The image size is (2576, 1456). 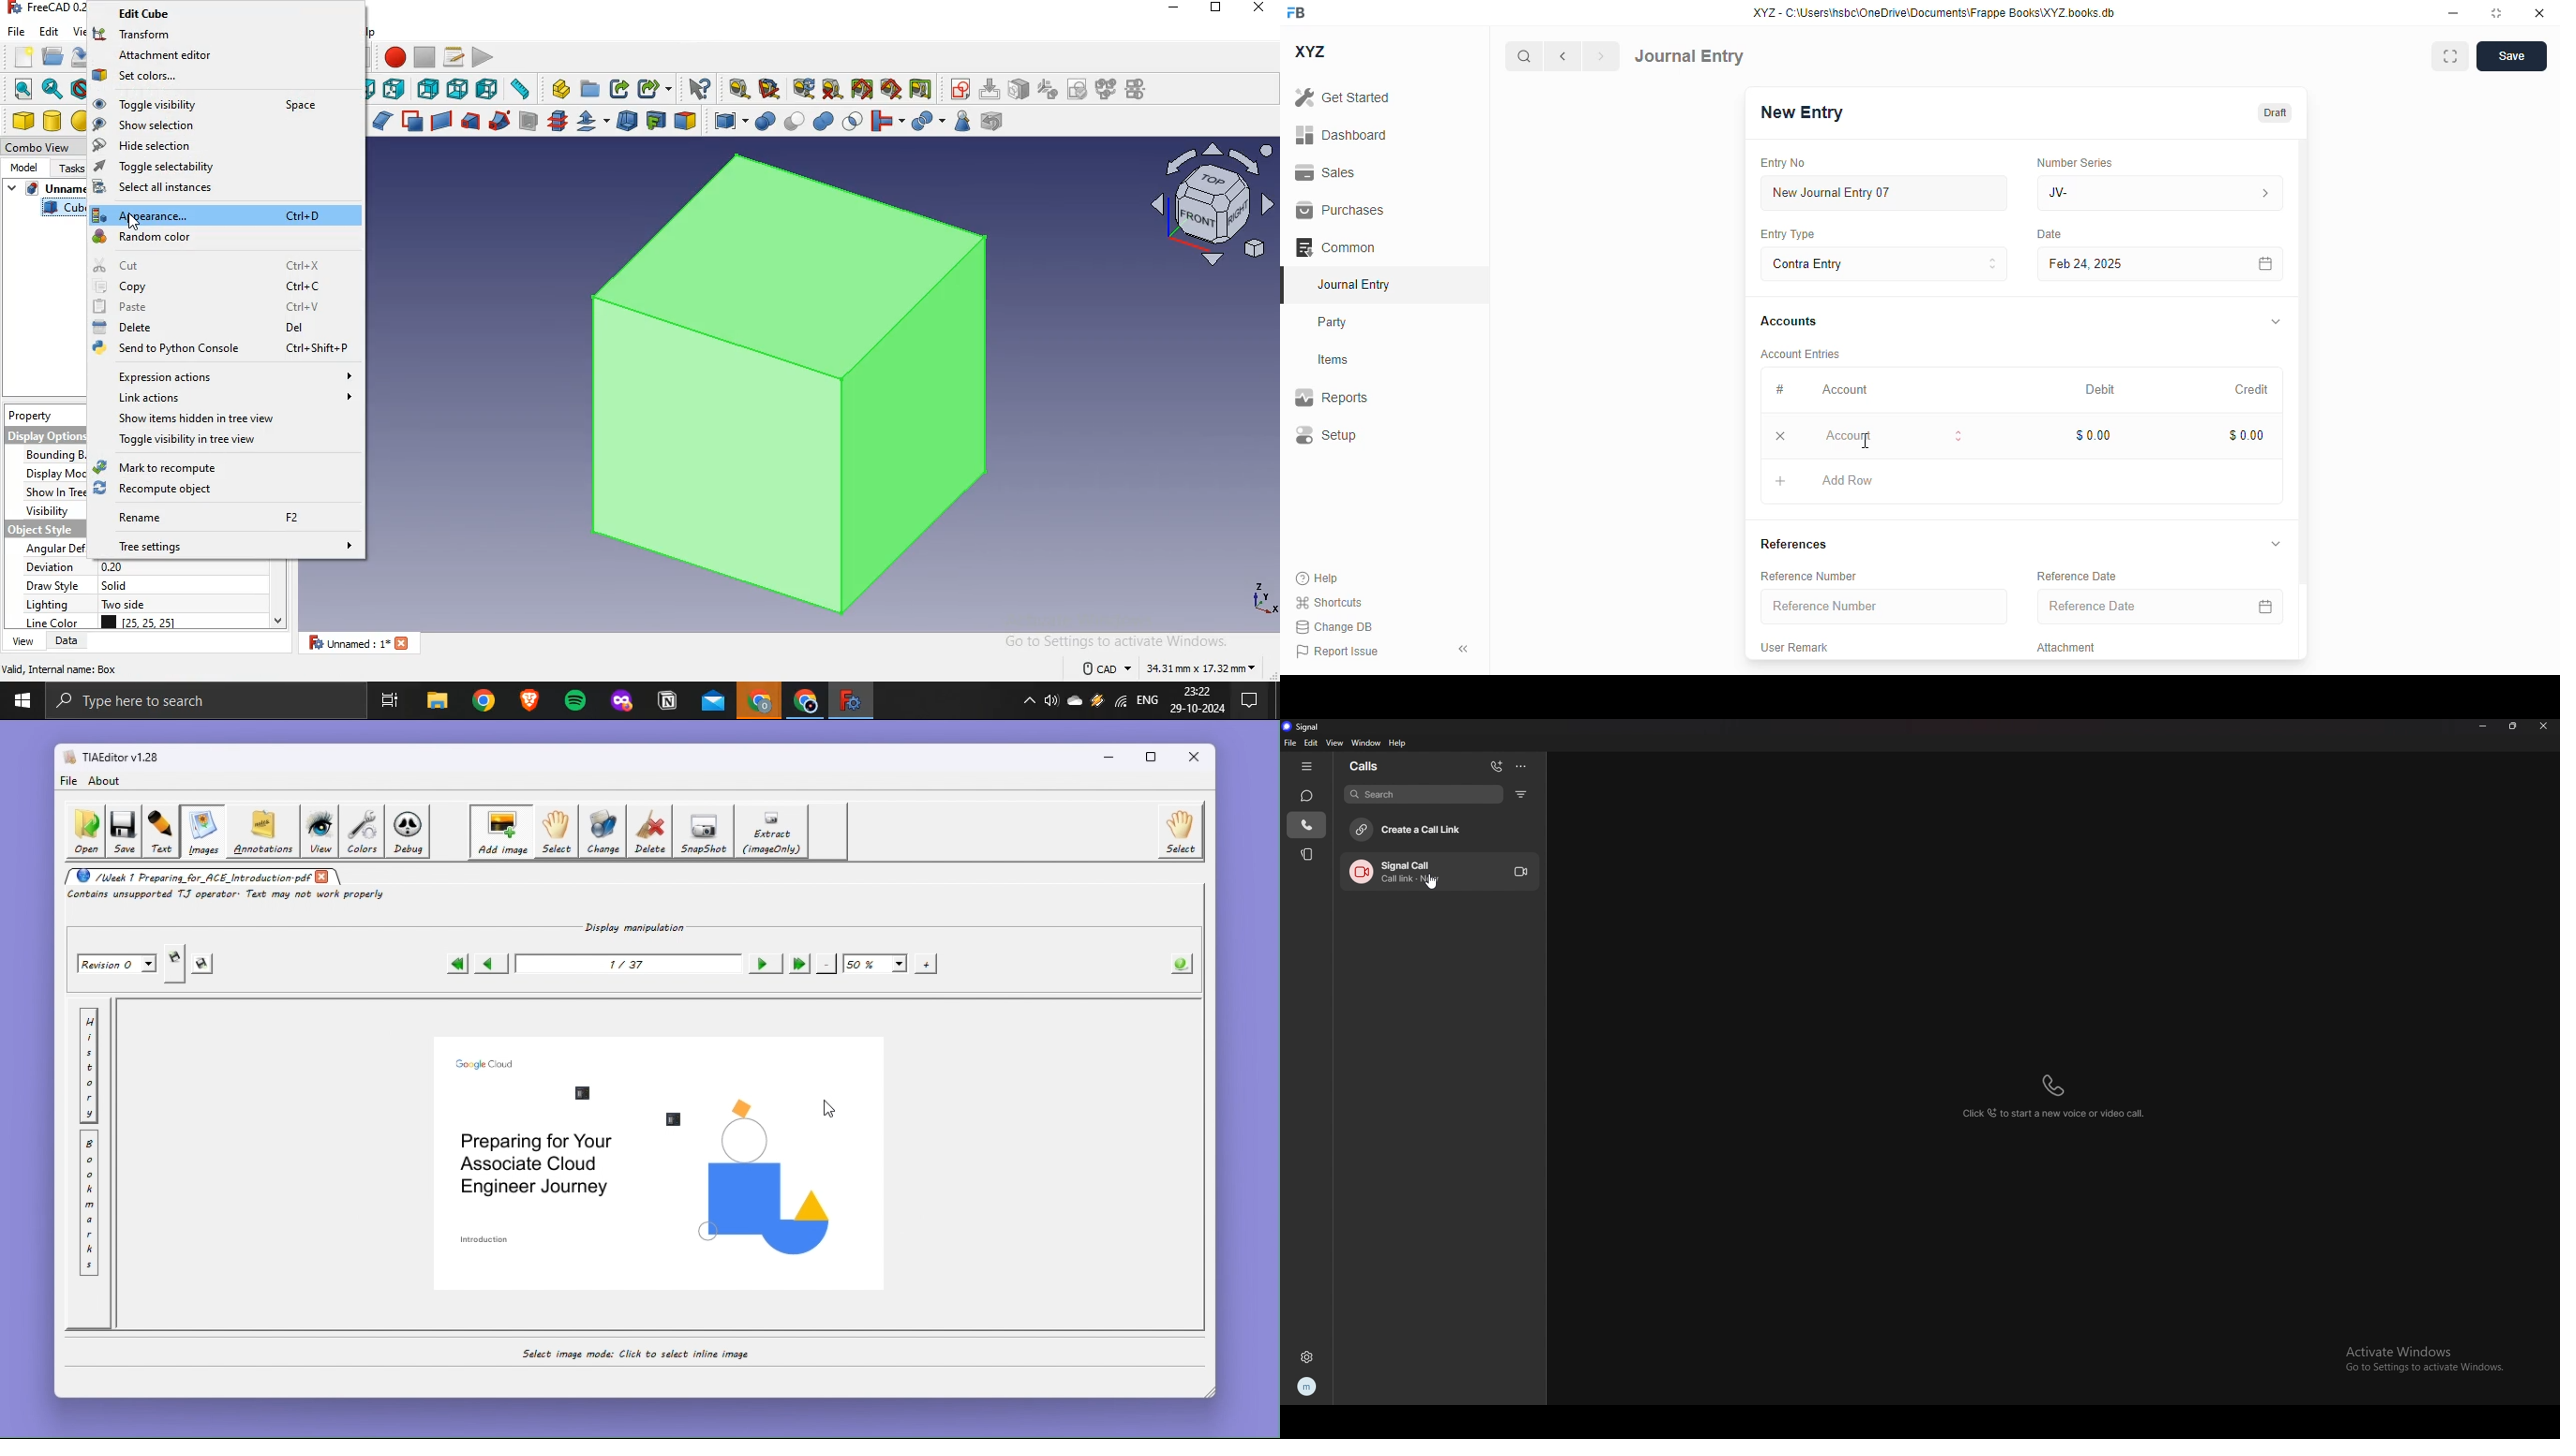 I want to click on close, so click(x=1260, y=8).